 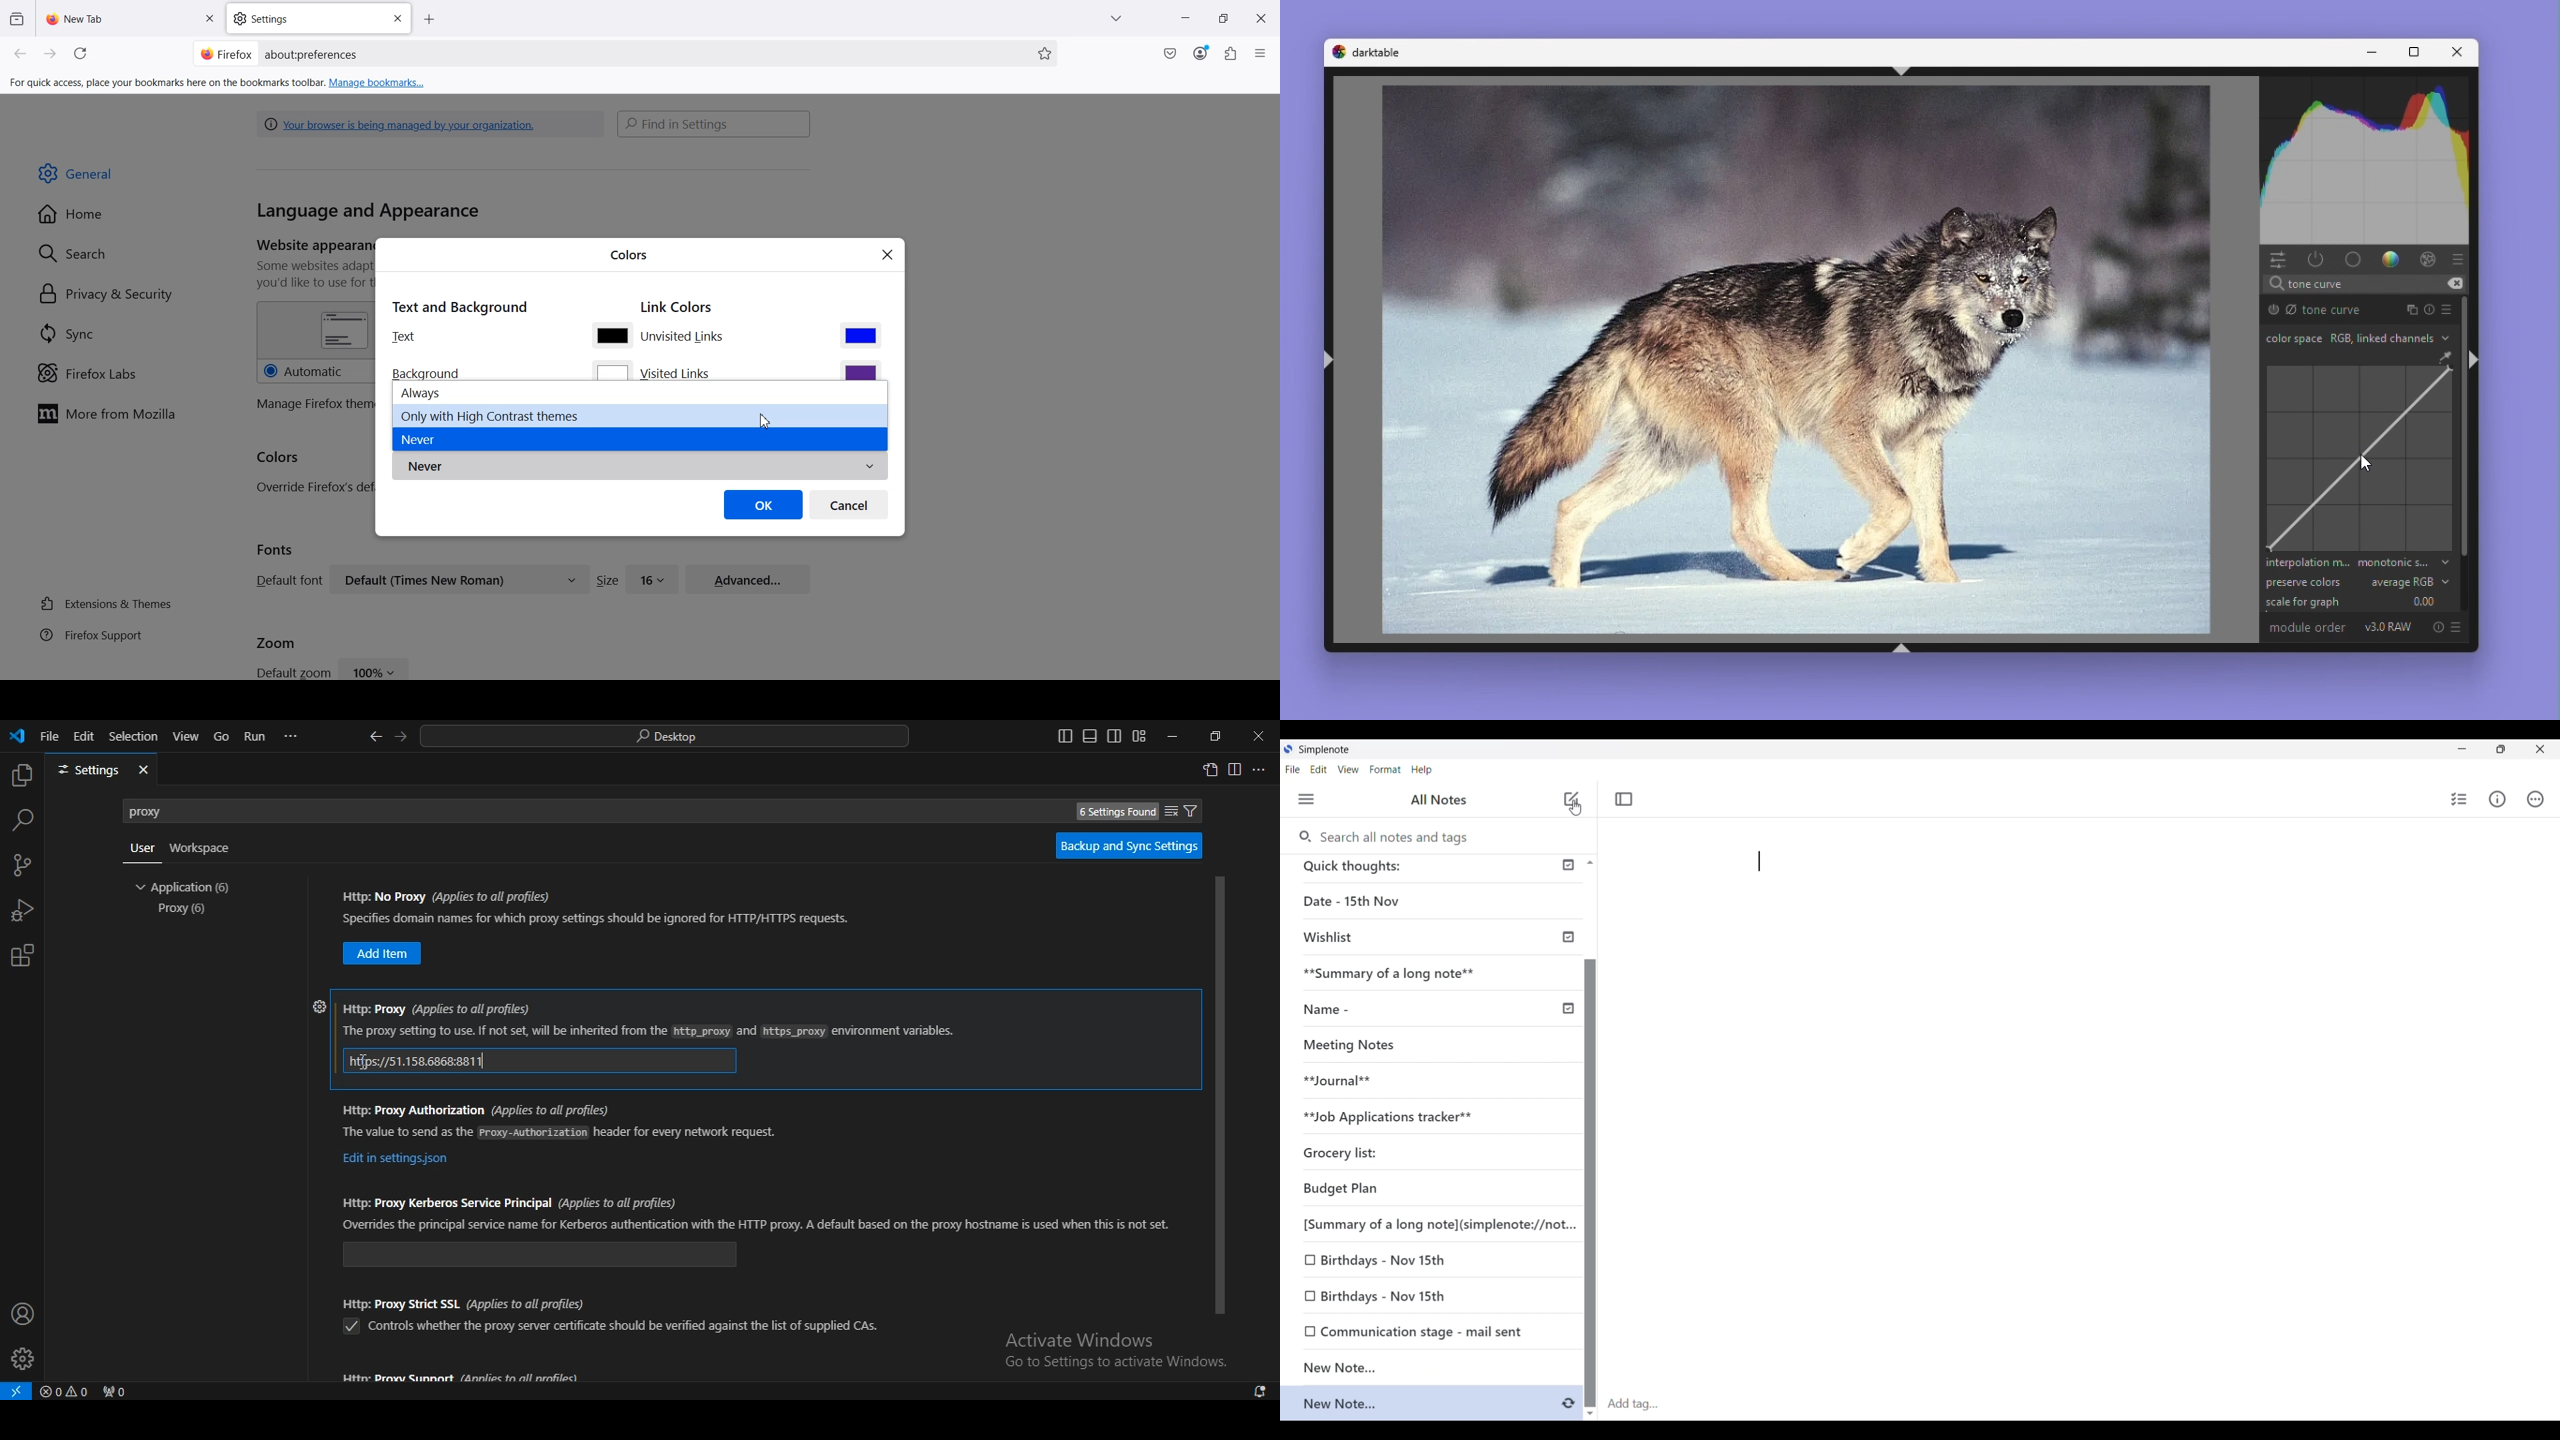 I want to click on O Birthdays - Nov 15th, so click(x=1383, y=1261).